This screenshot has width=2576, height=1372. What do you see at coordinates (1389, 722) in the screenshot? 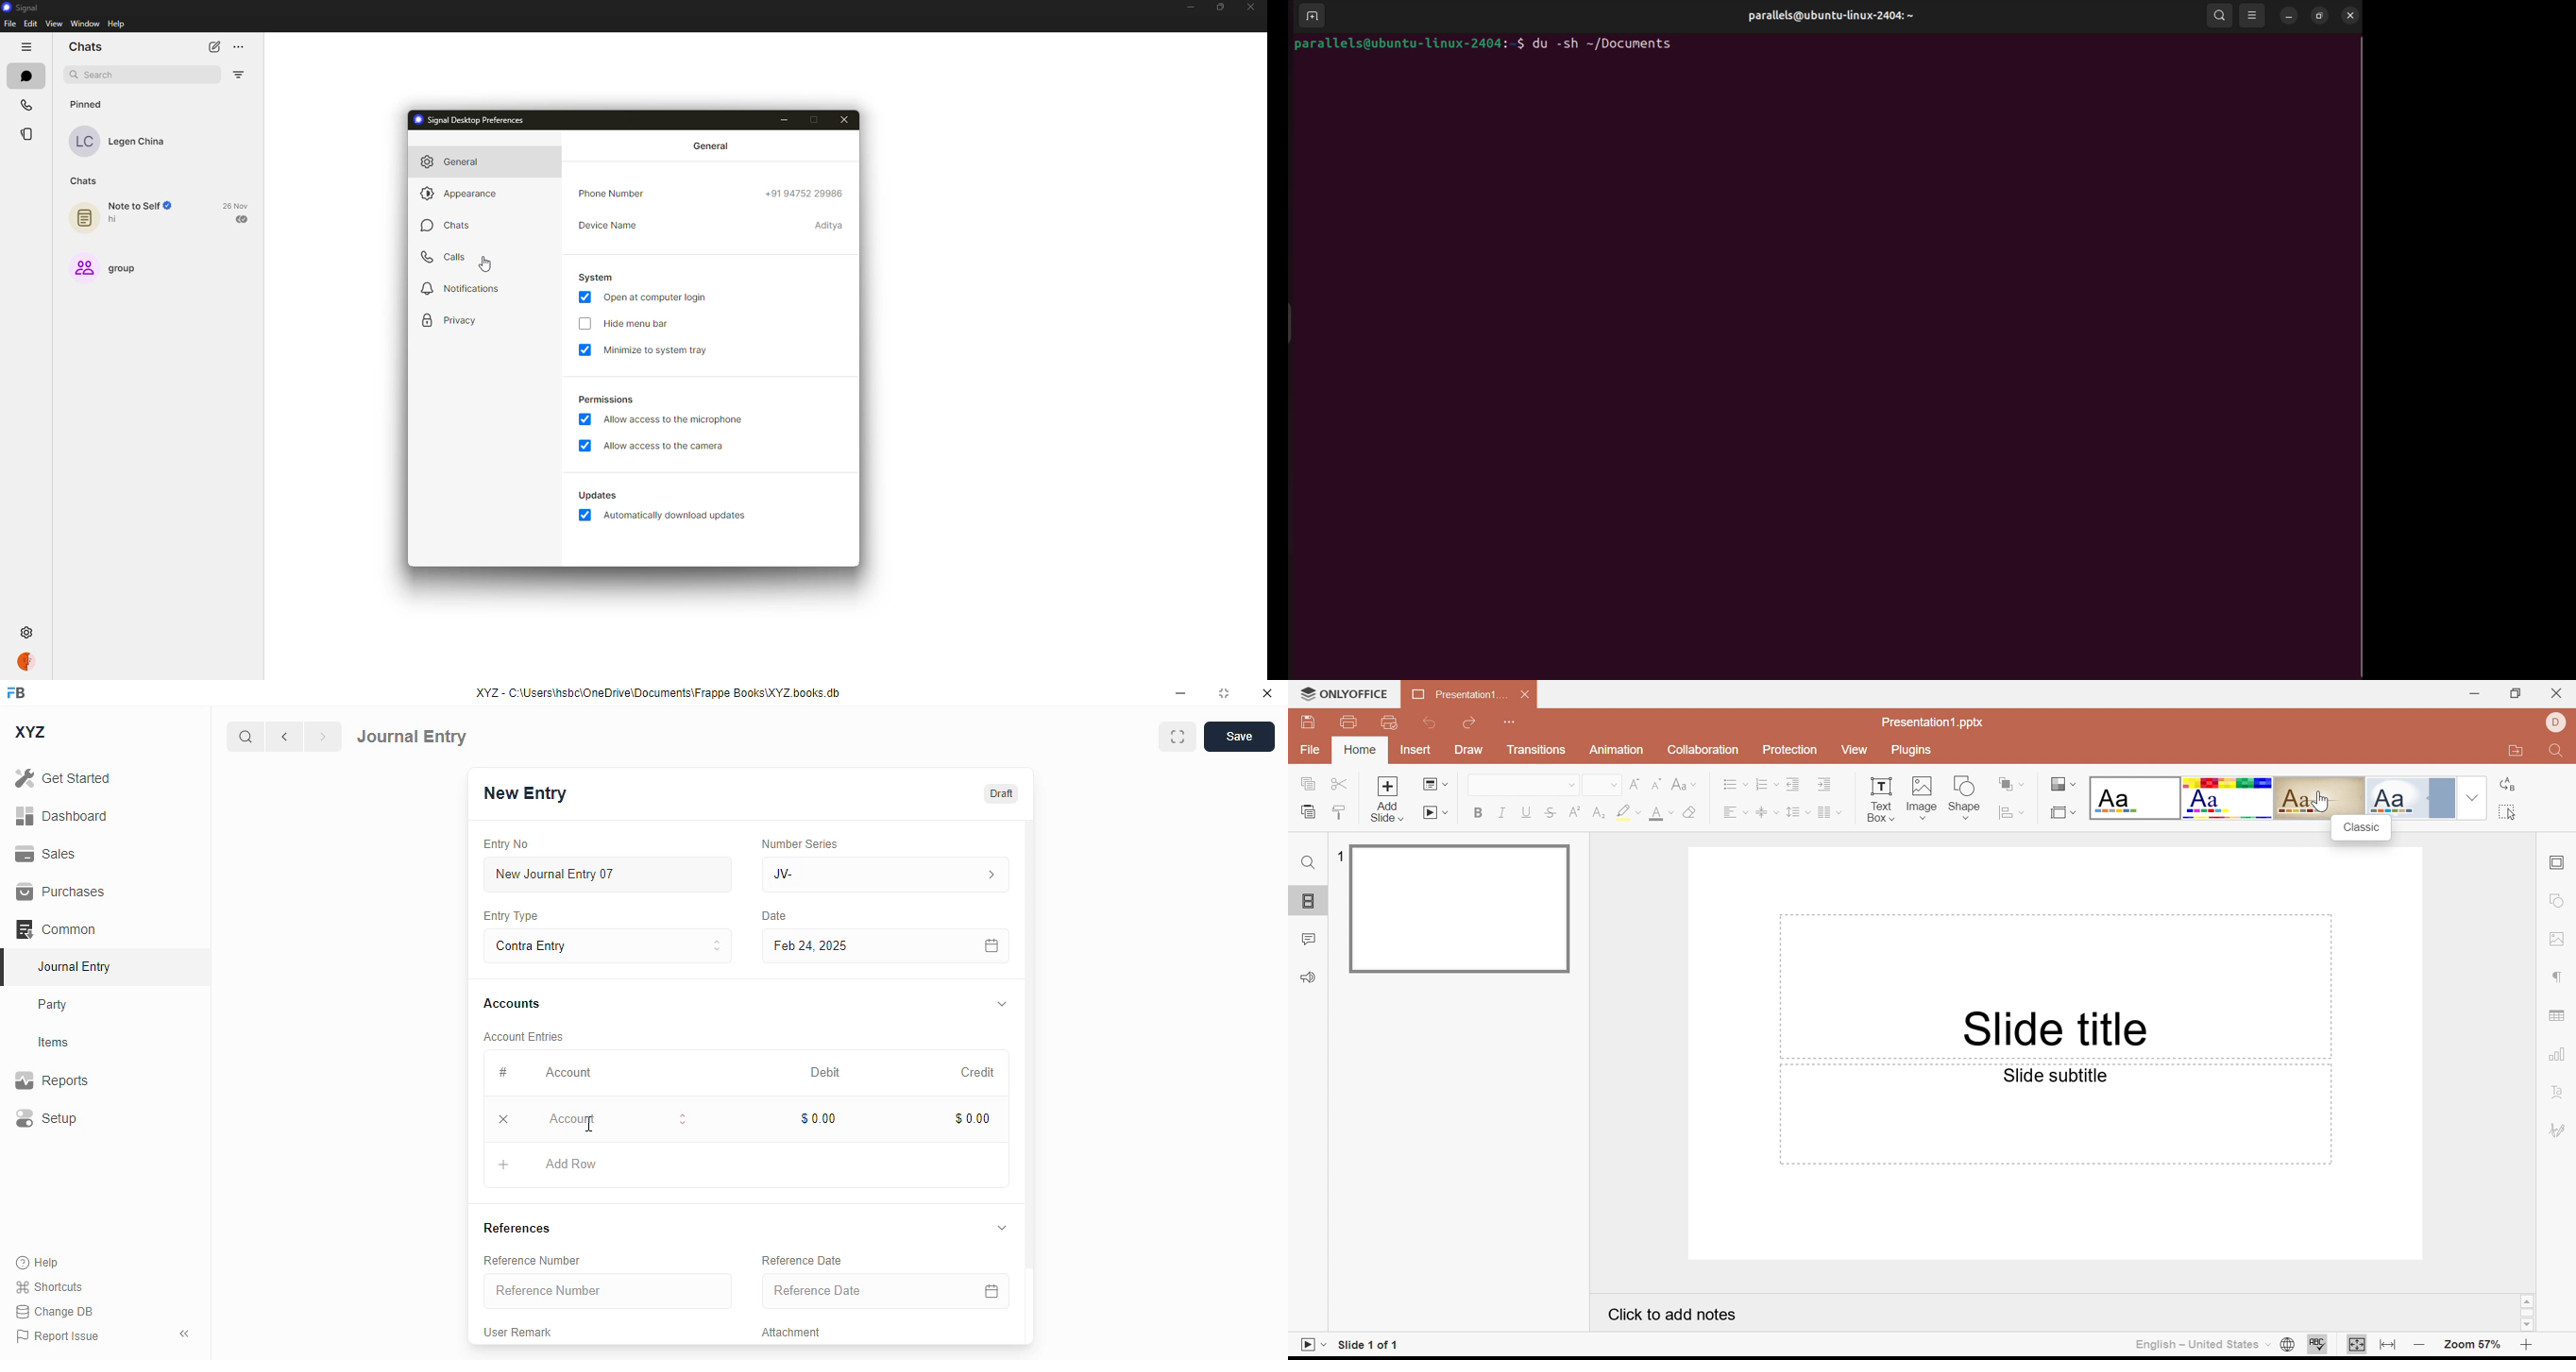
I see `Quick Print` at bounding box center [1389, 722].